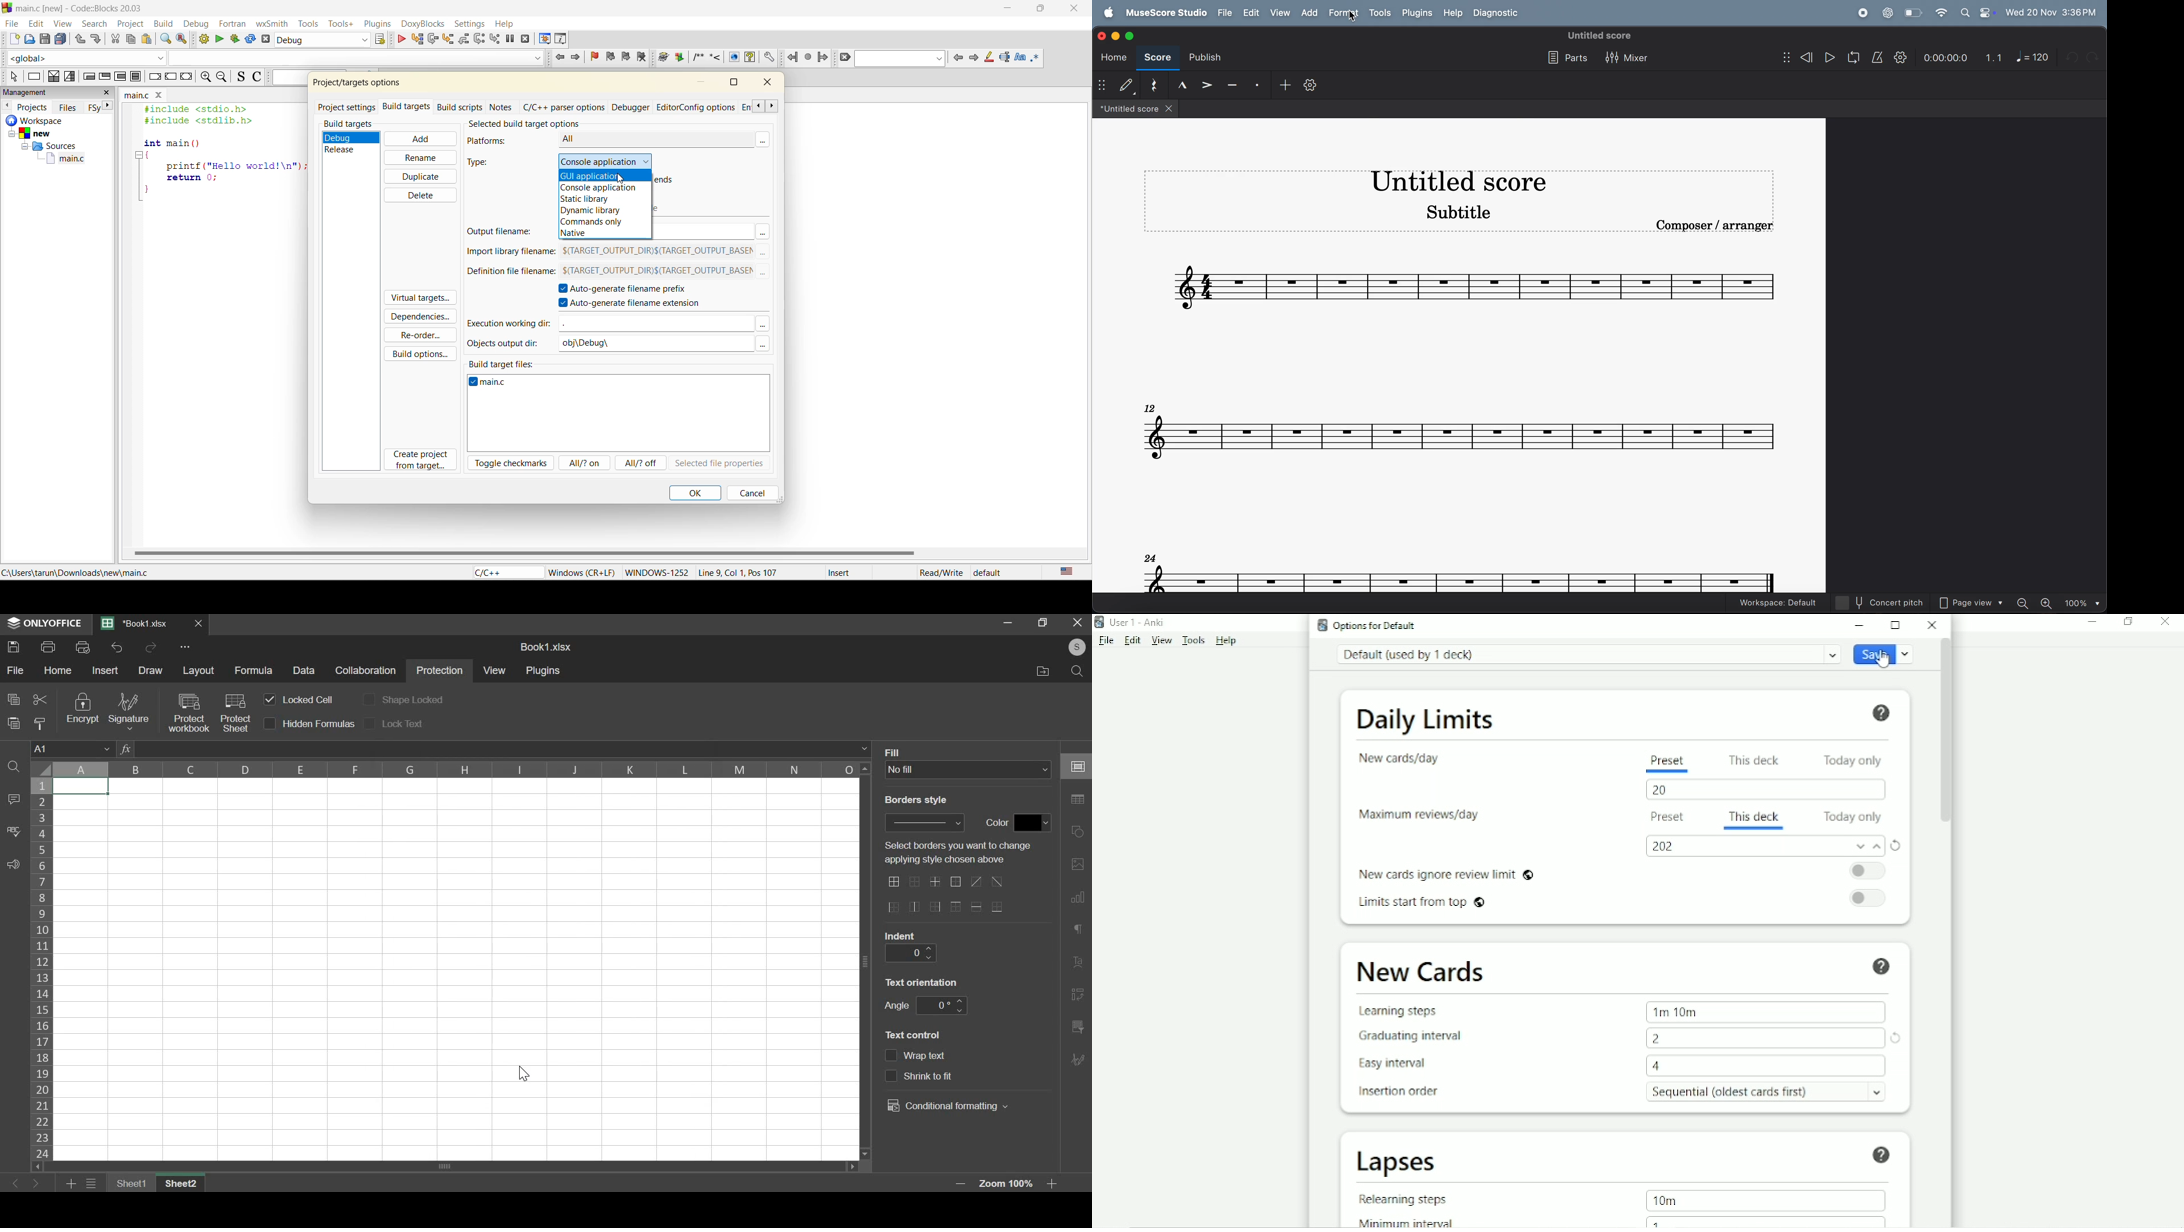 This screenshot has height=1232, width=2184. Describe the element at coordinates (1659, 1066) in the screenshot. I see `4` at that location.